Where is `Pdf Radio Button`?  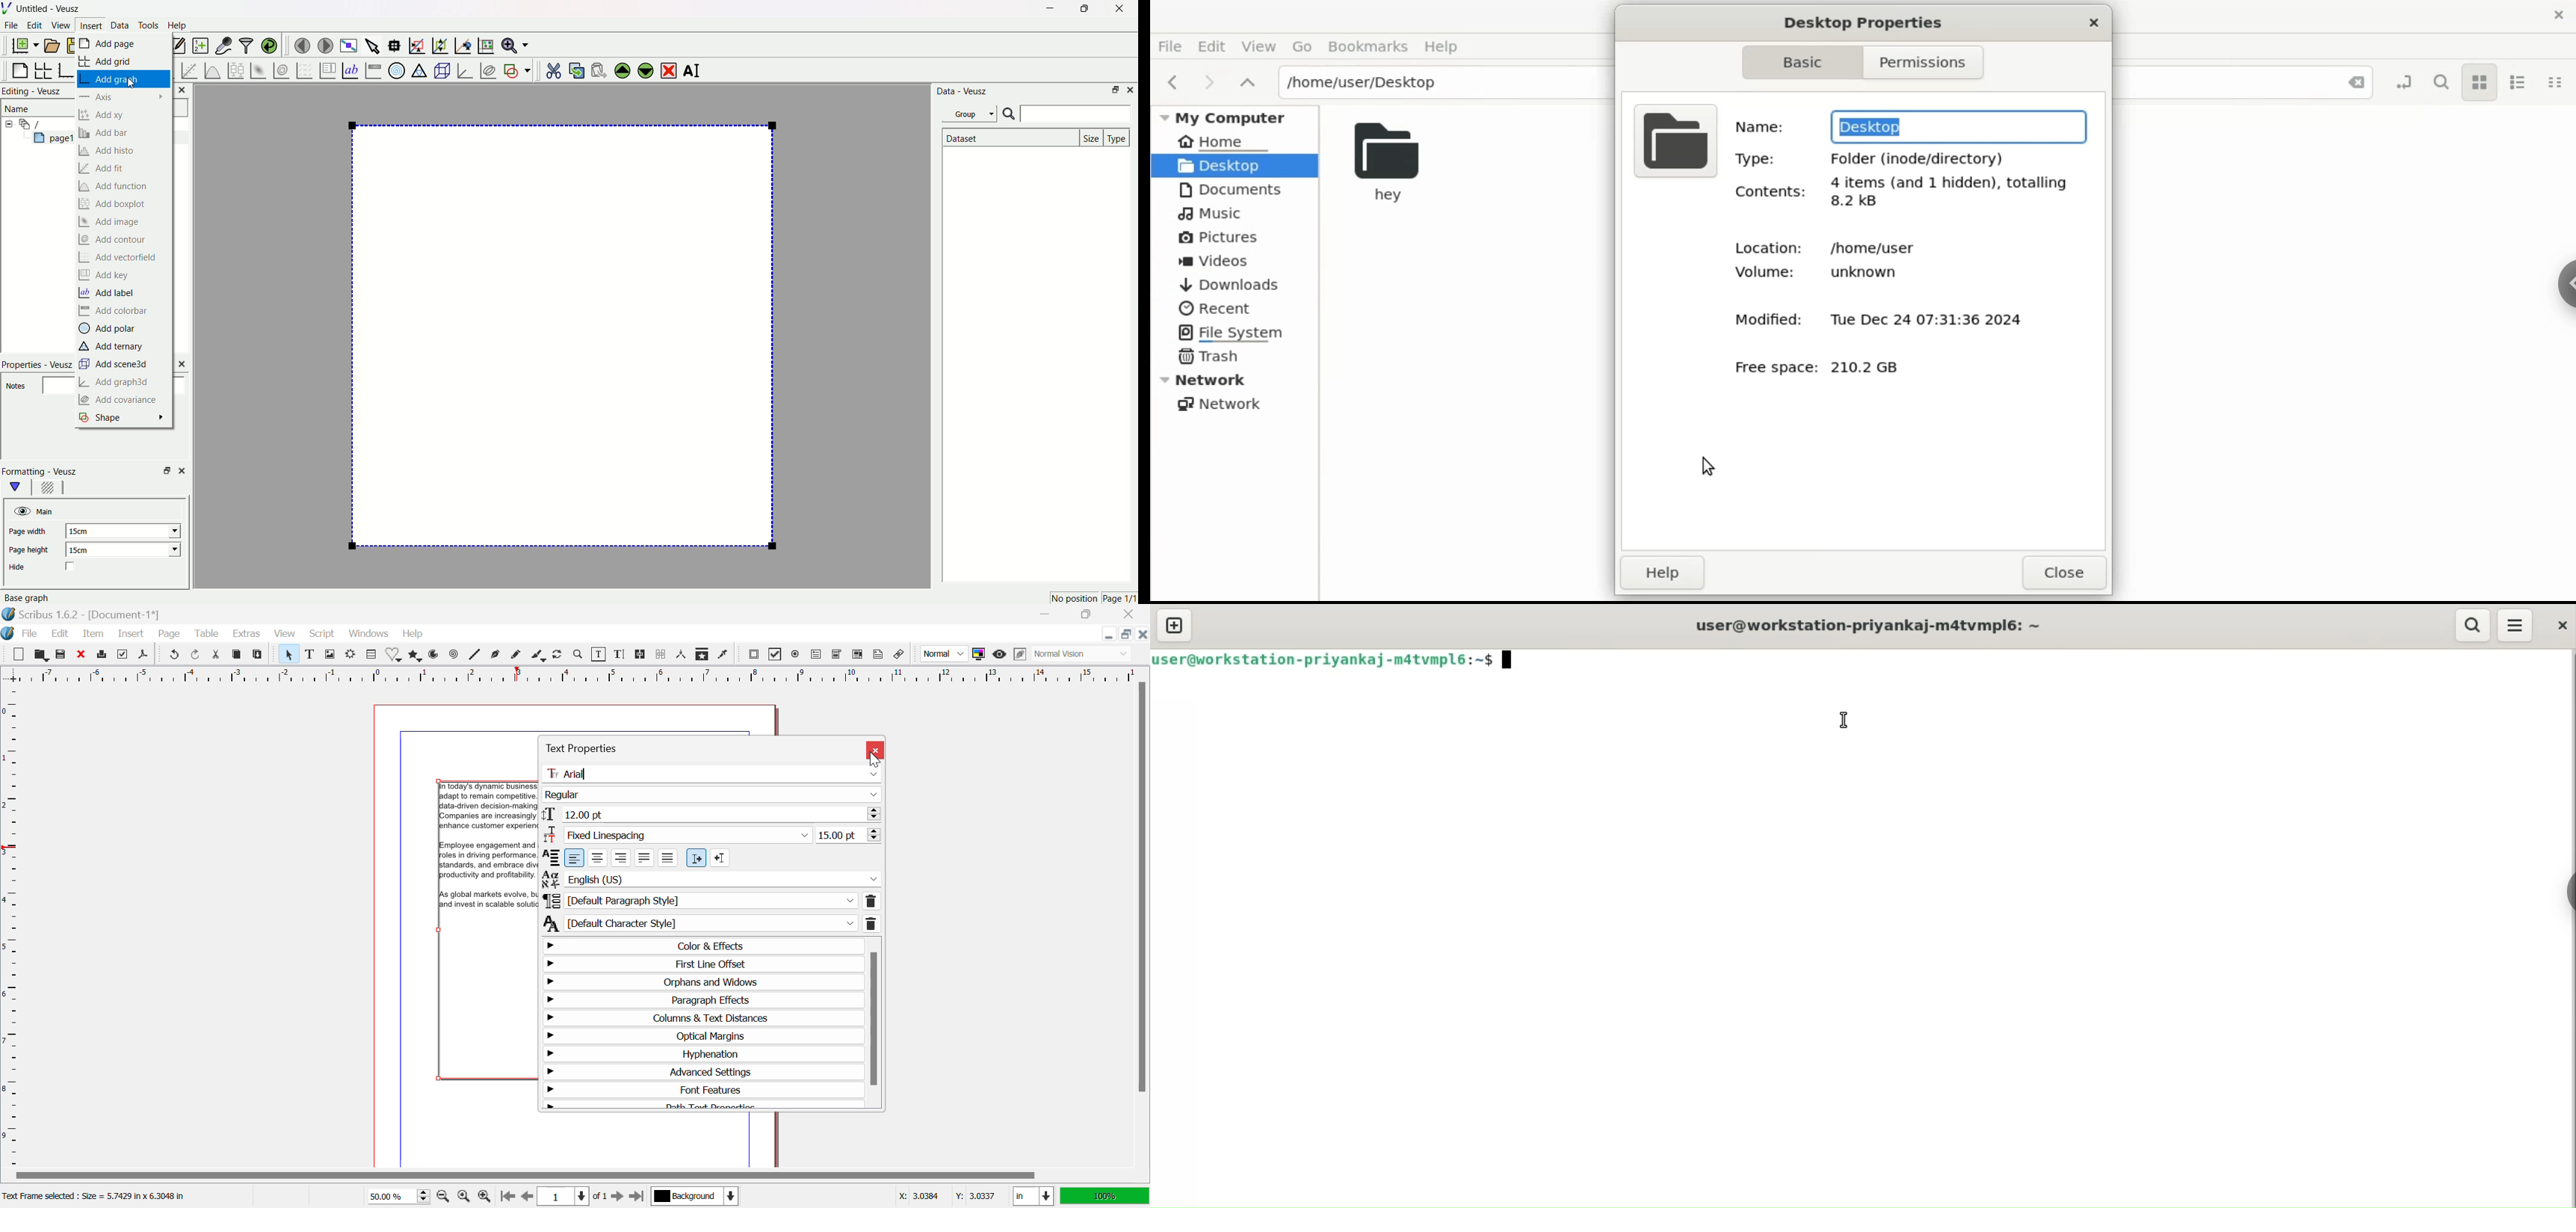
Pdf Radio Button is located at coordinates (795, 654).